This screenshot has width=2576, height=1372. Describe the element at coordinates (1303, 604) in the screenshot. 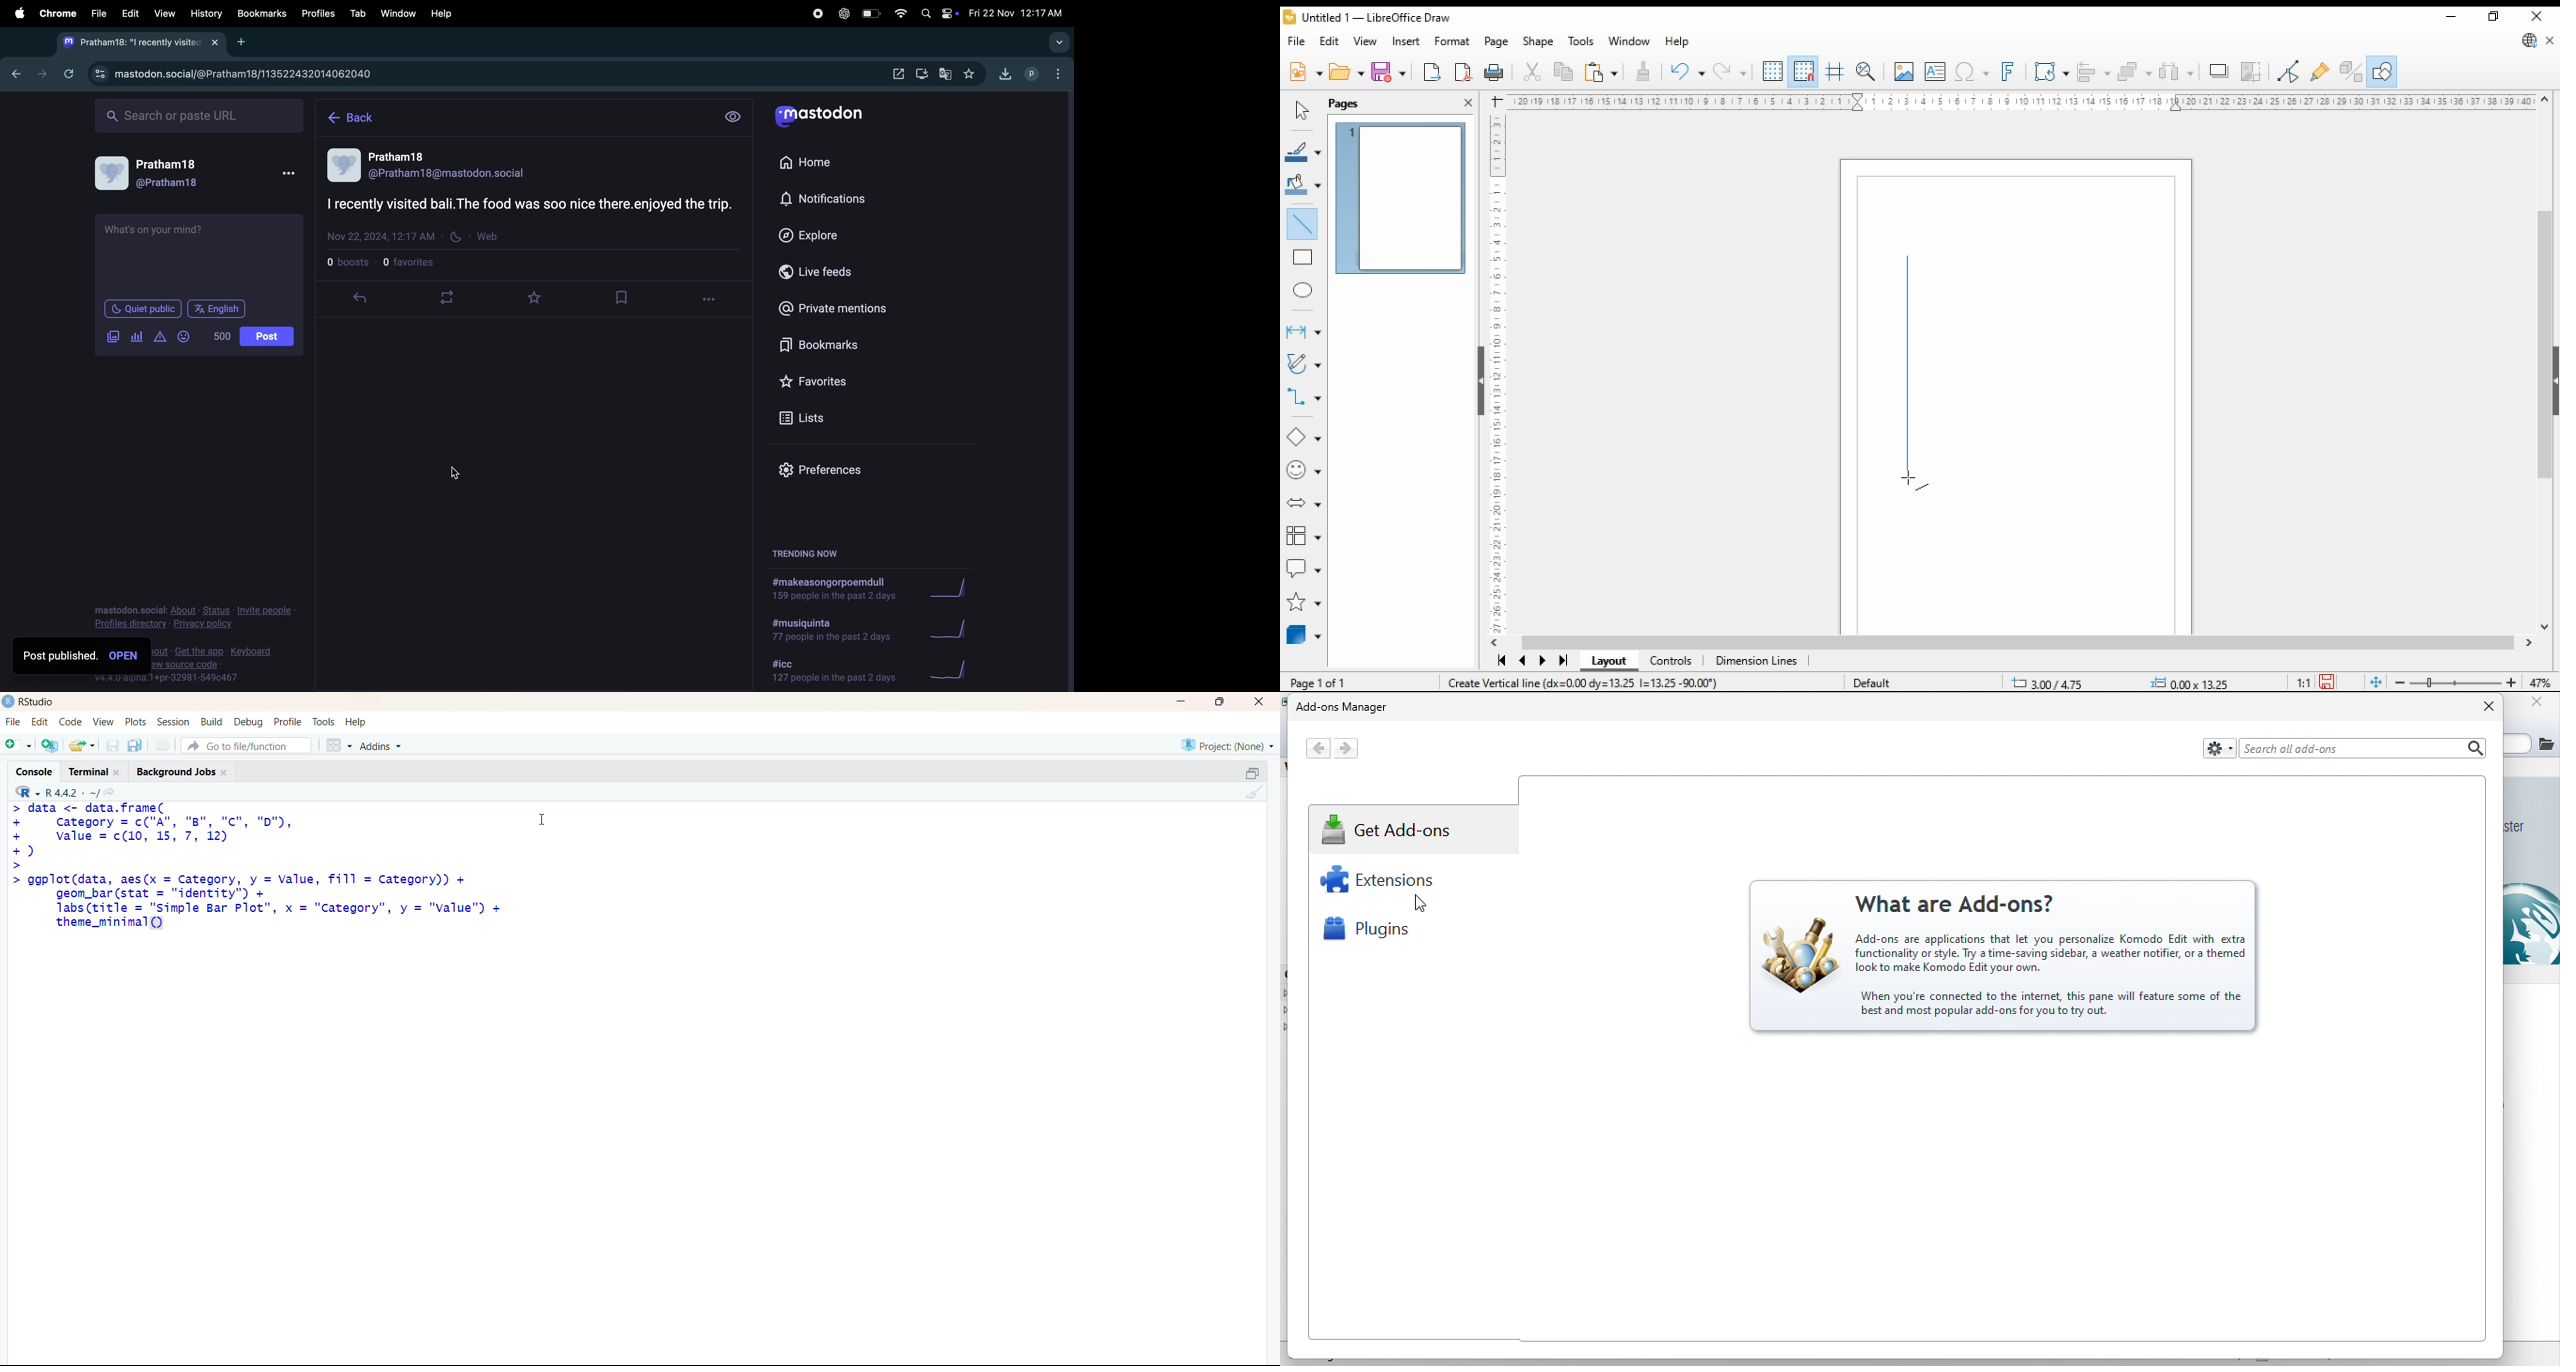

I see `stars and banners` at that location.